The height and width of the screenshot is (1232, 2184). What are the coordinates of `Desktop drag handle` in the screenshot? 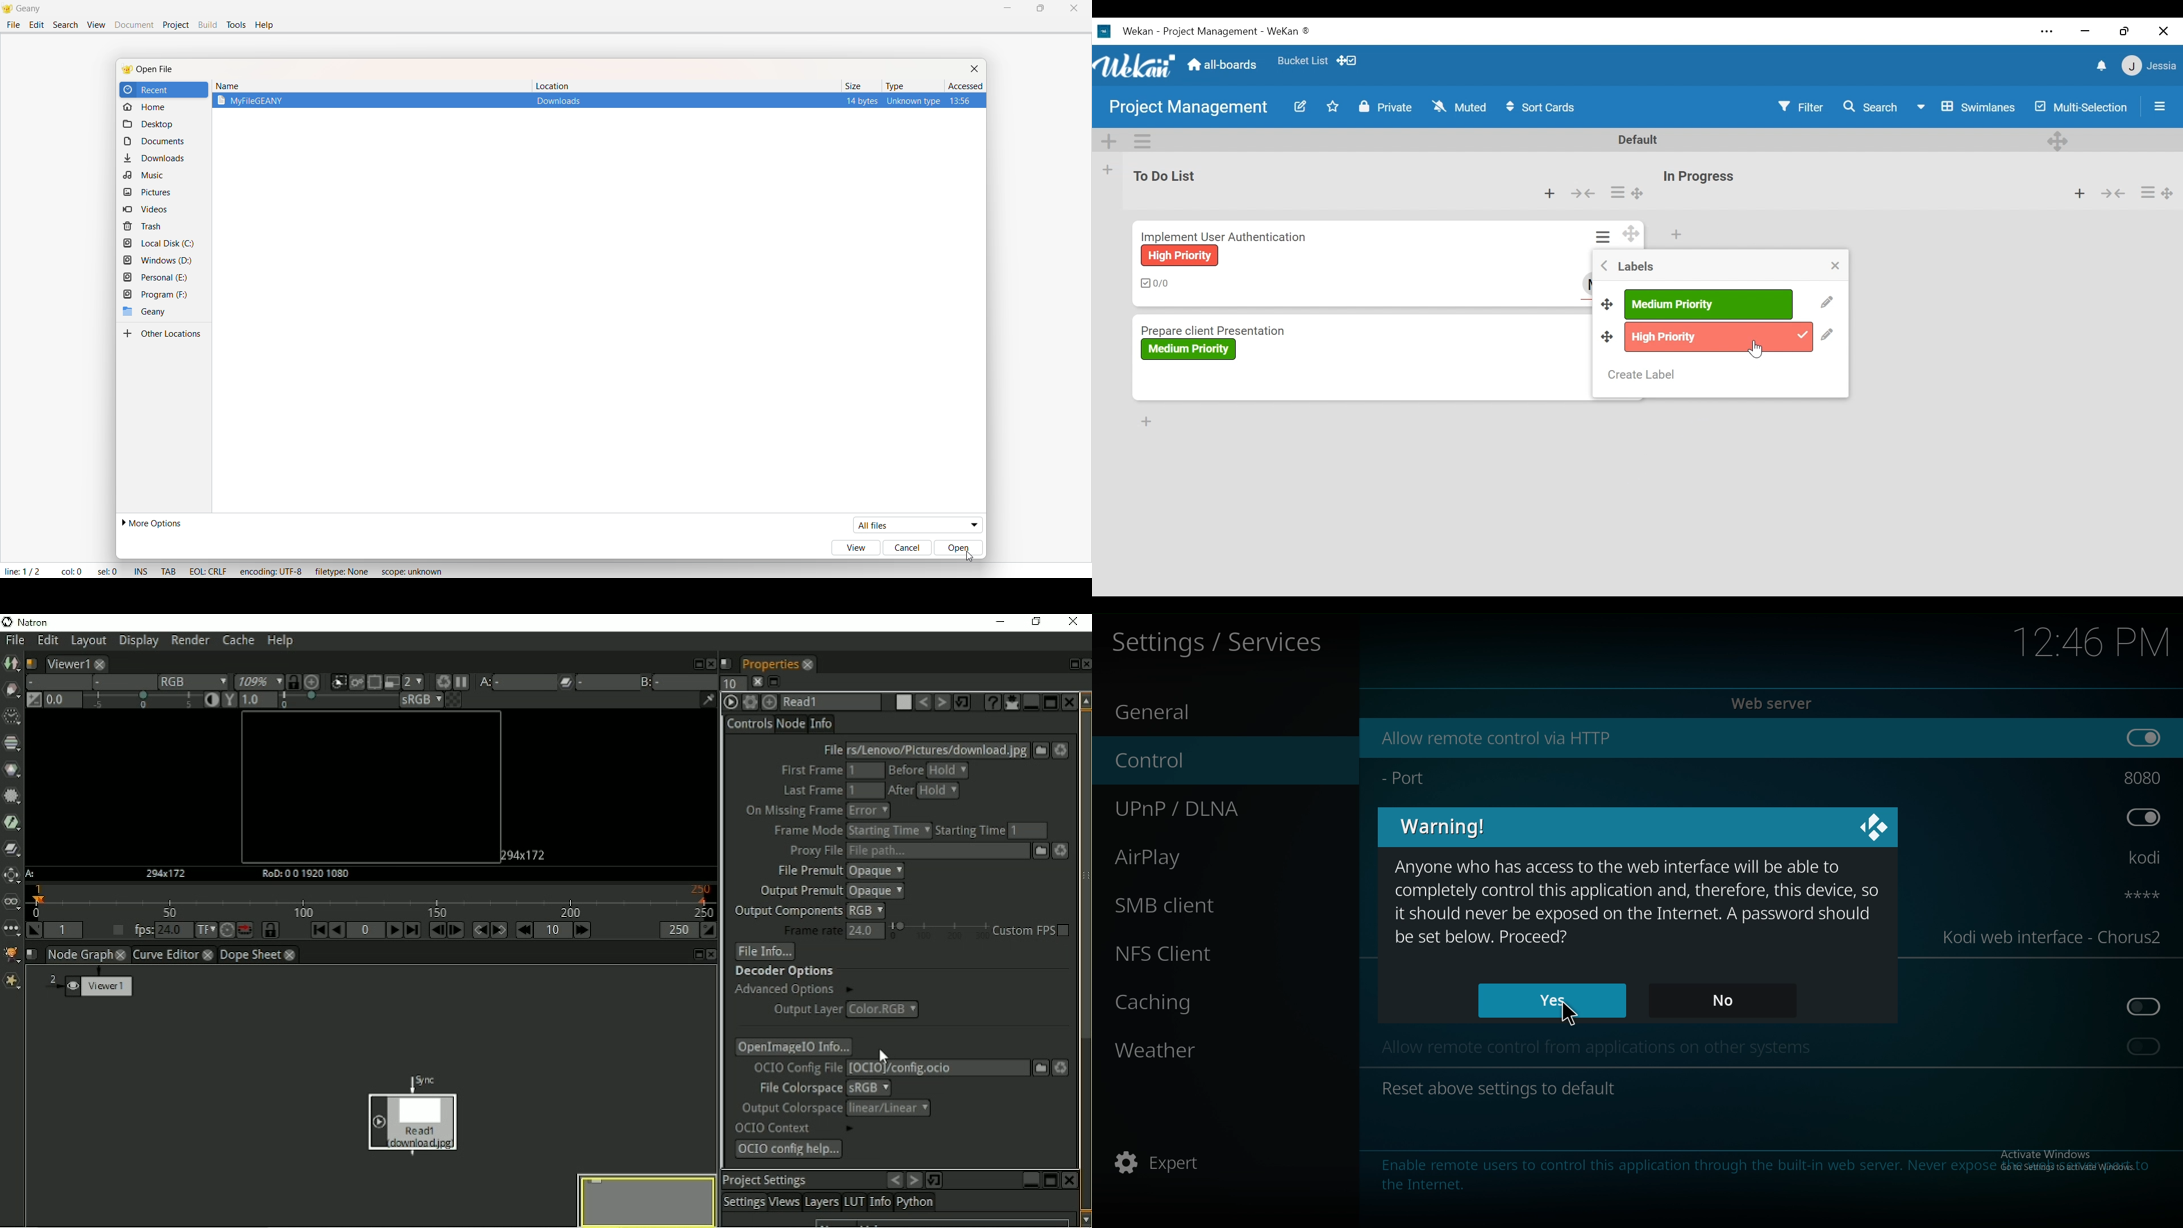 It's located at (1632, 234).